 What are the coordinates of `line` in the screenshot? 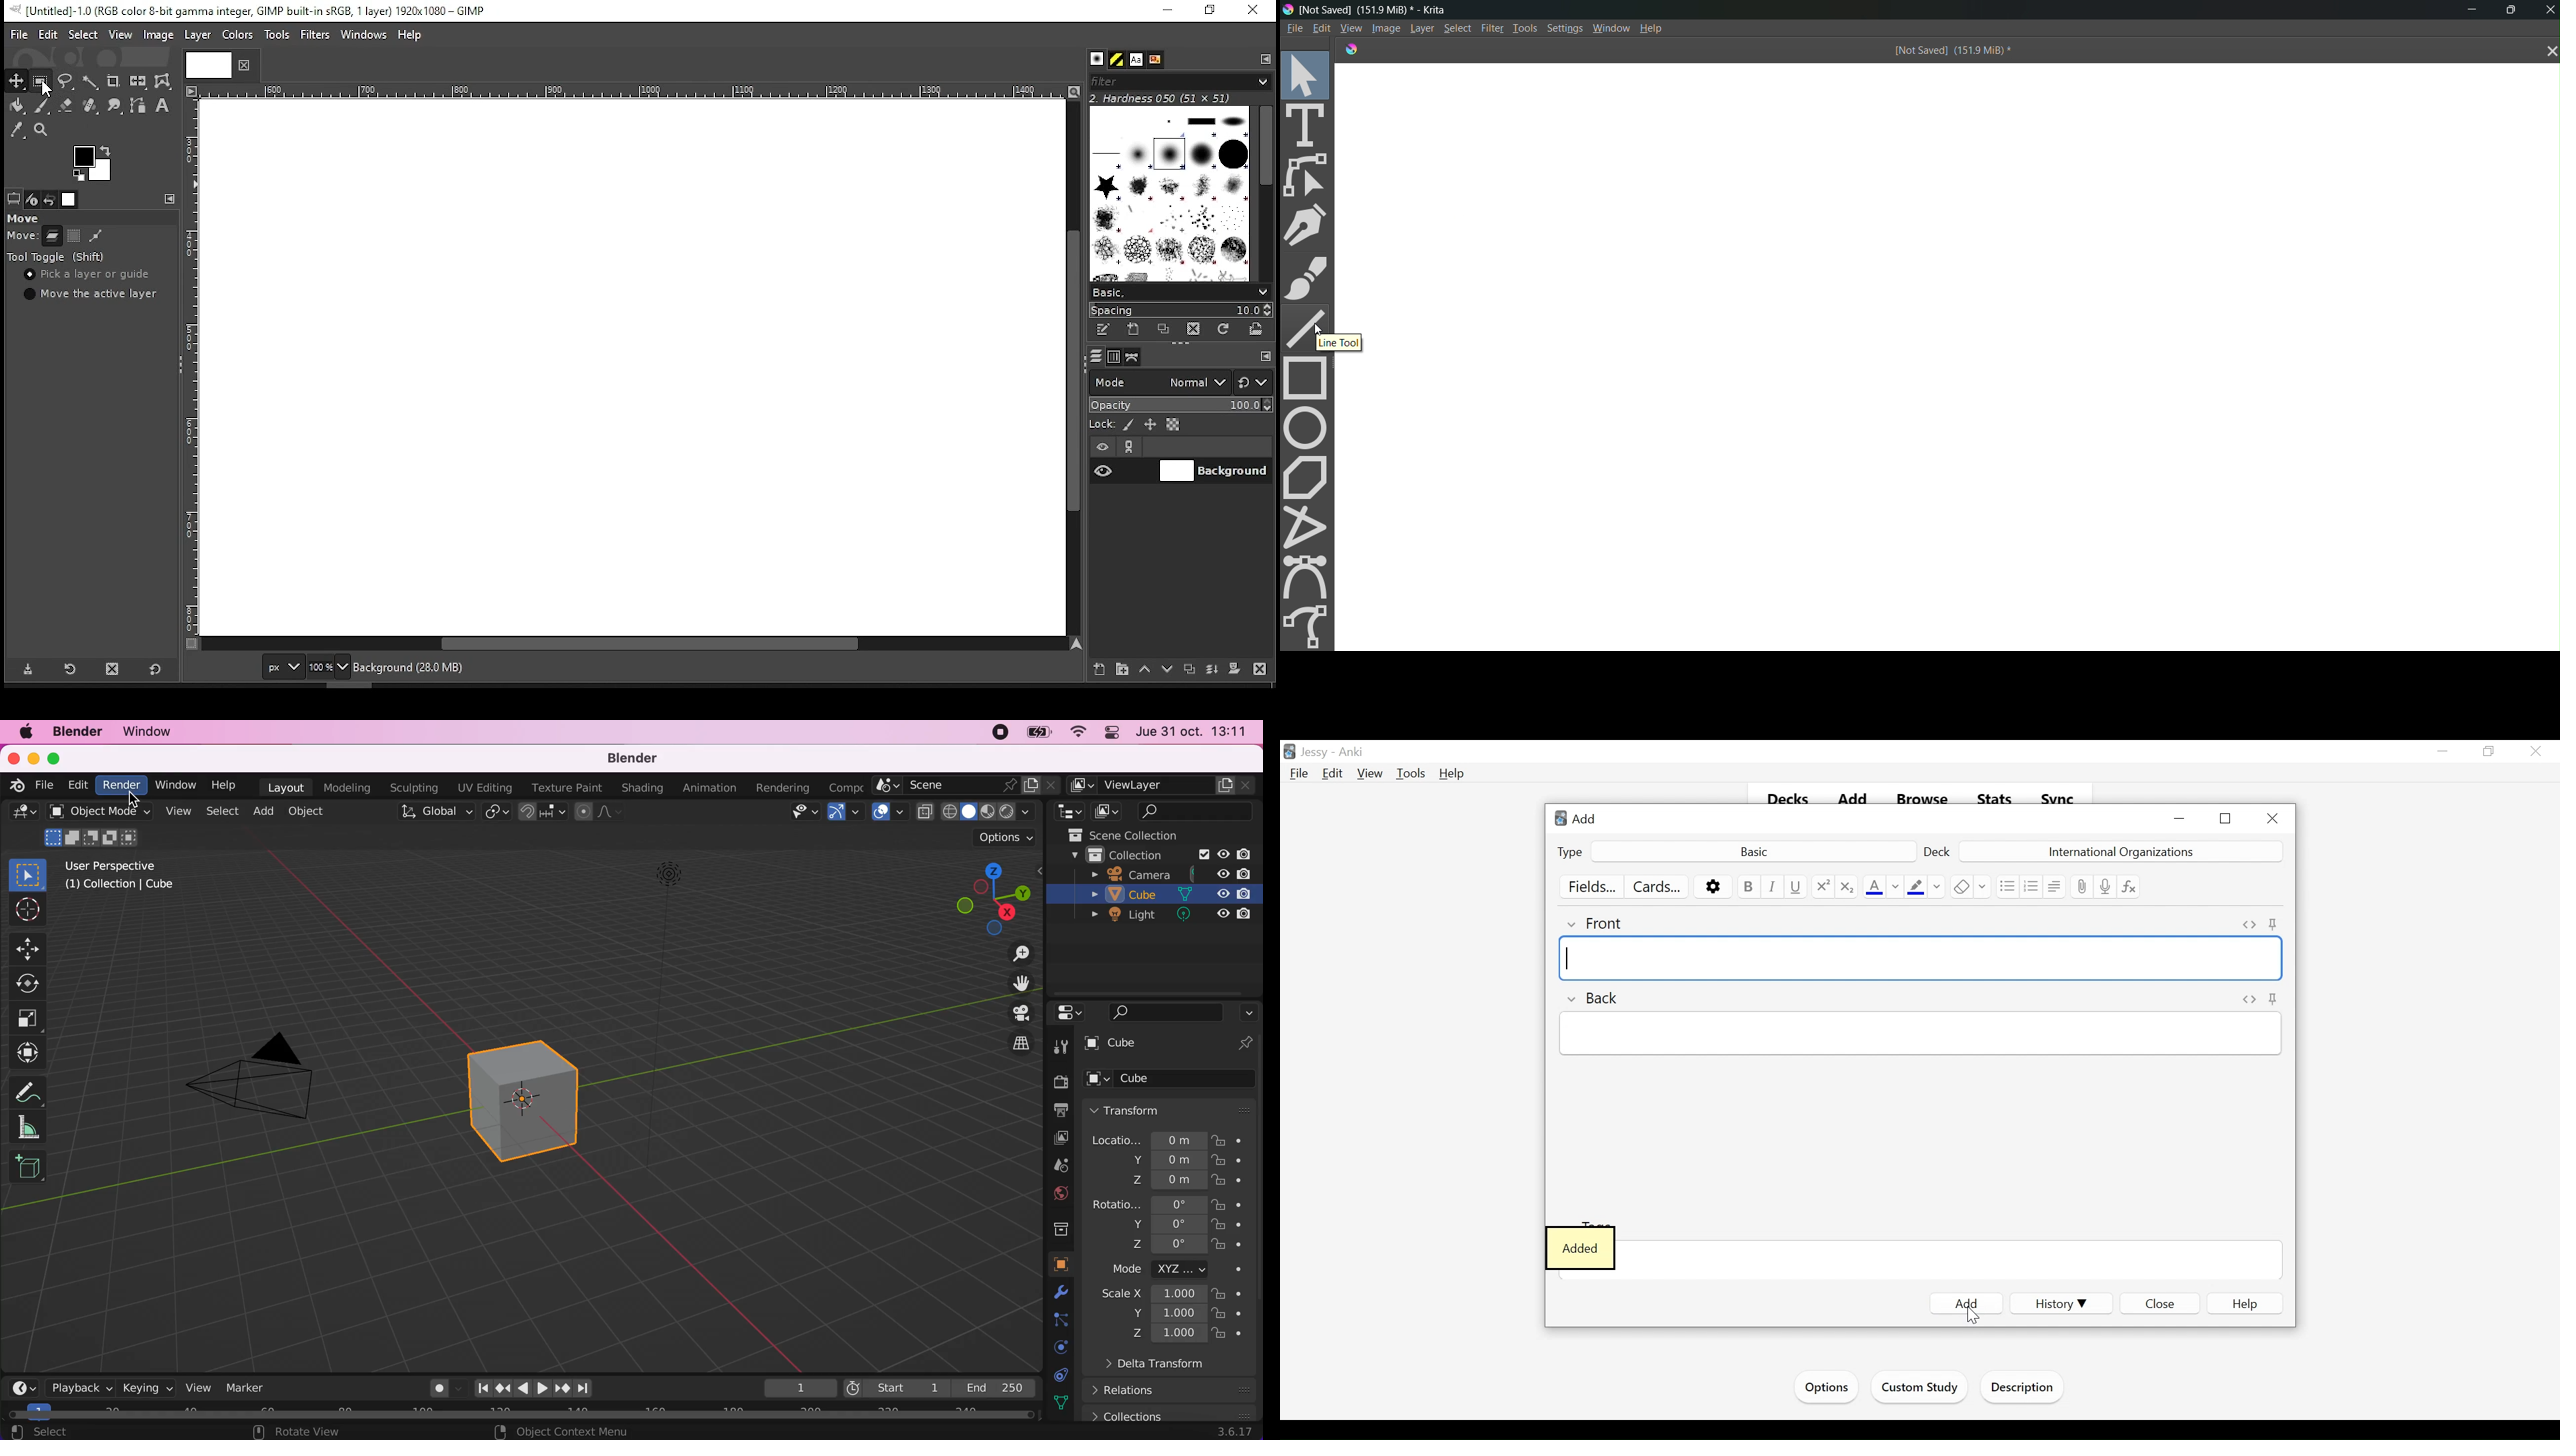 It's located at (1300, 326).